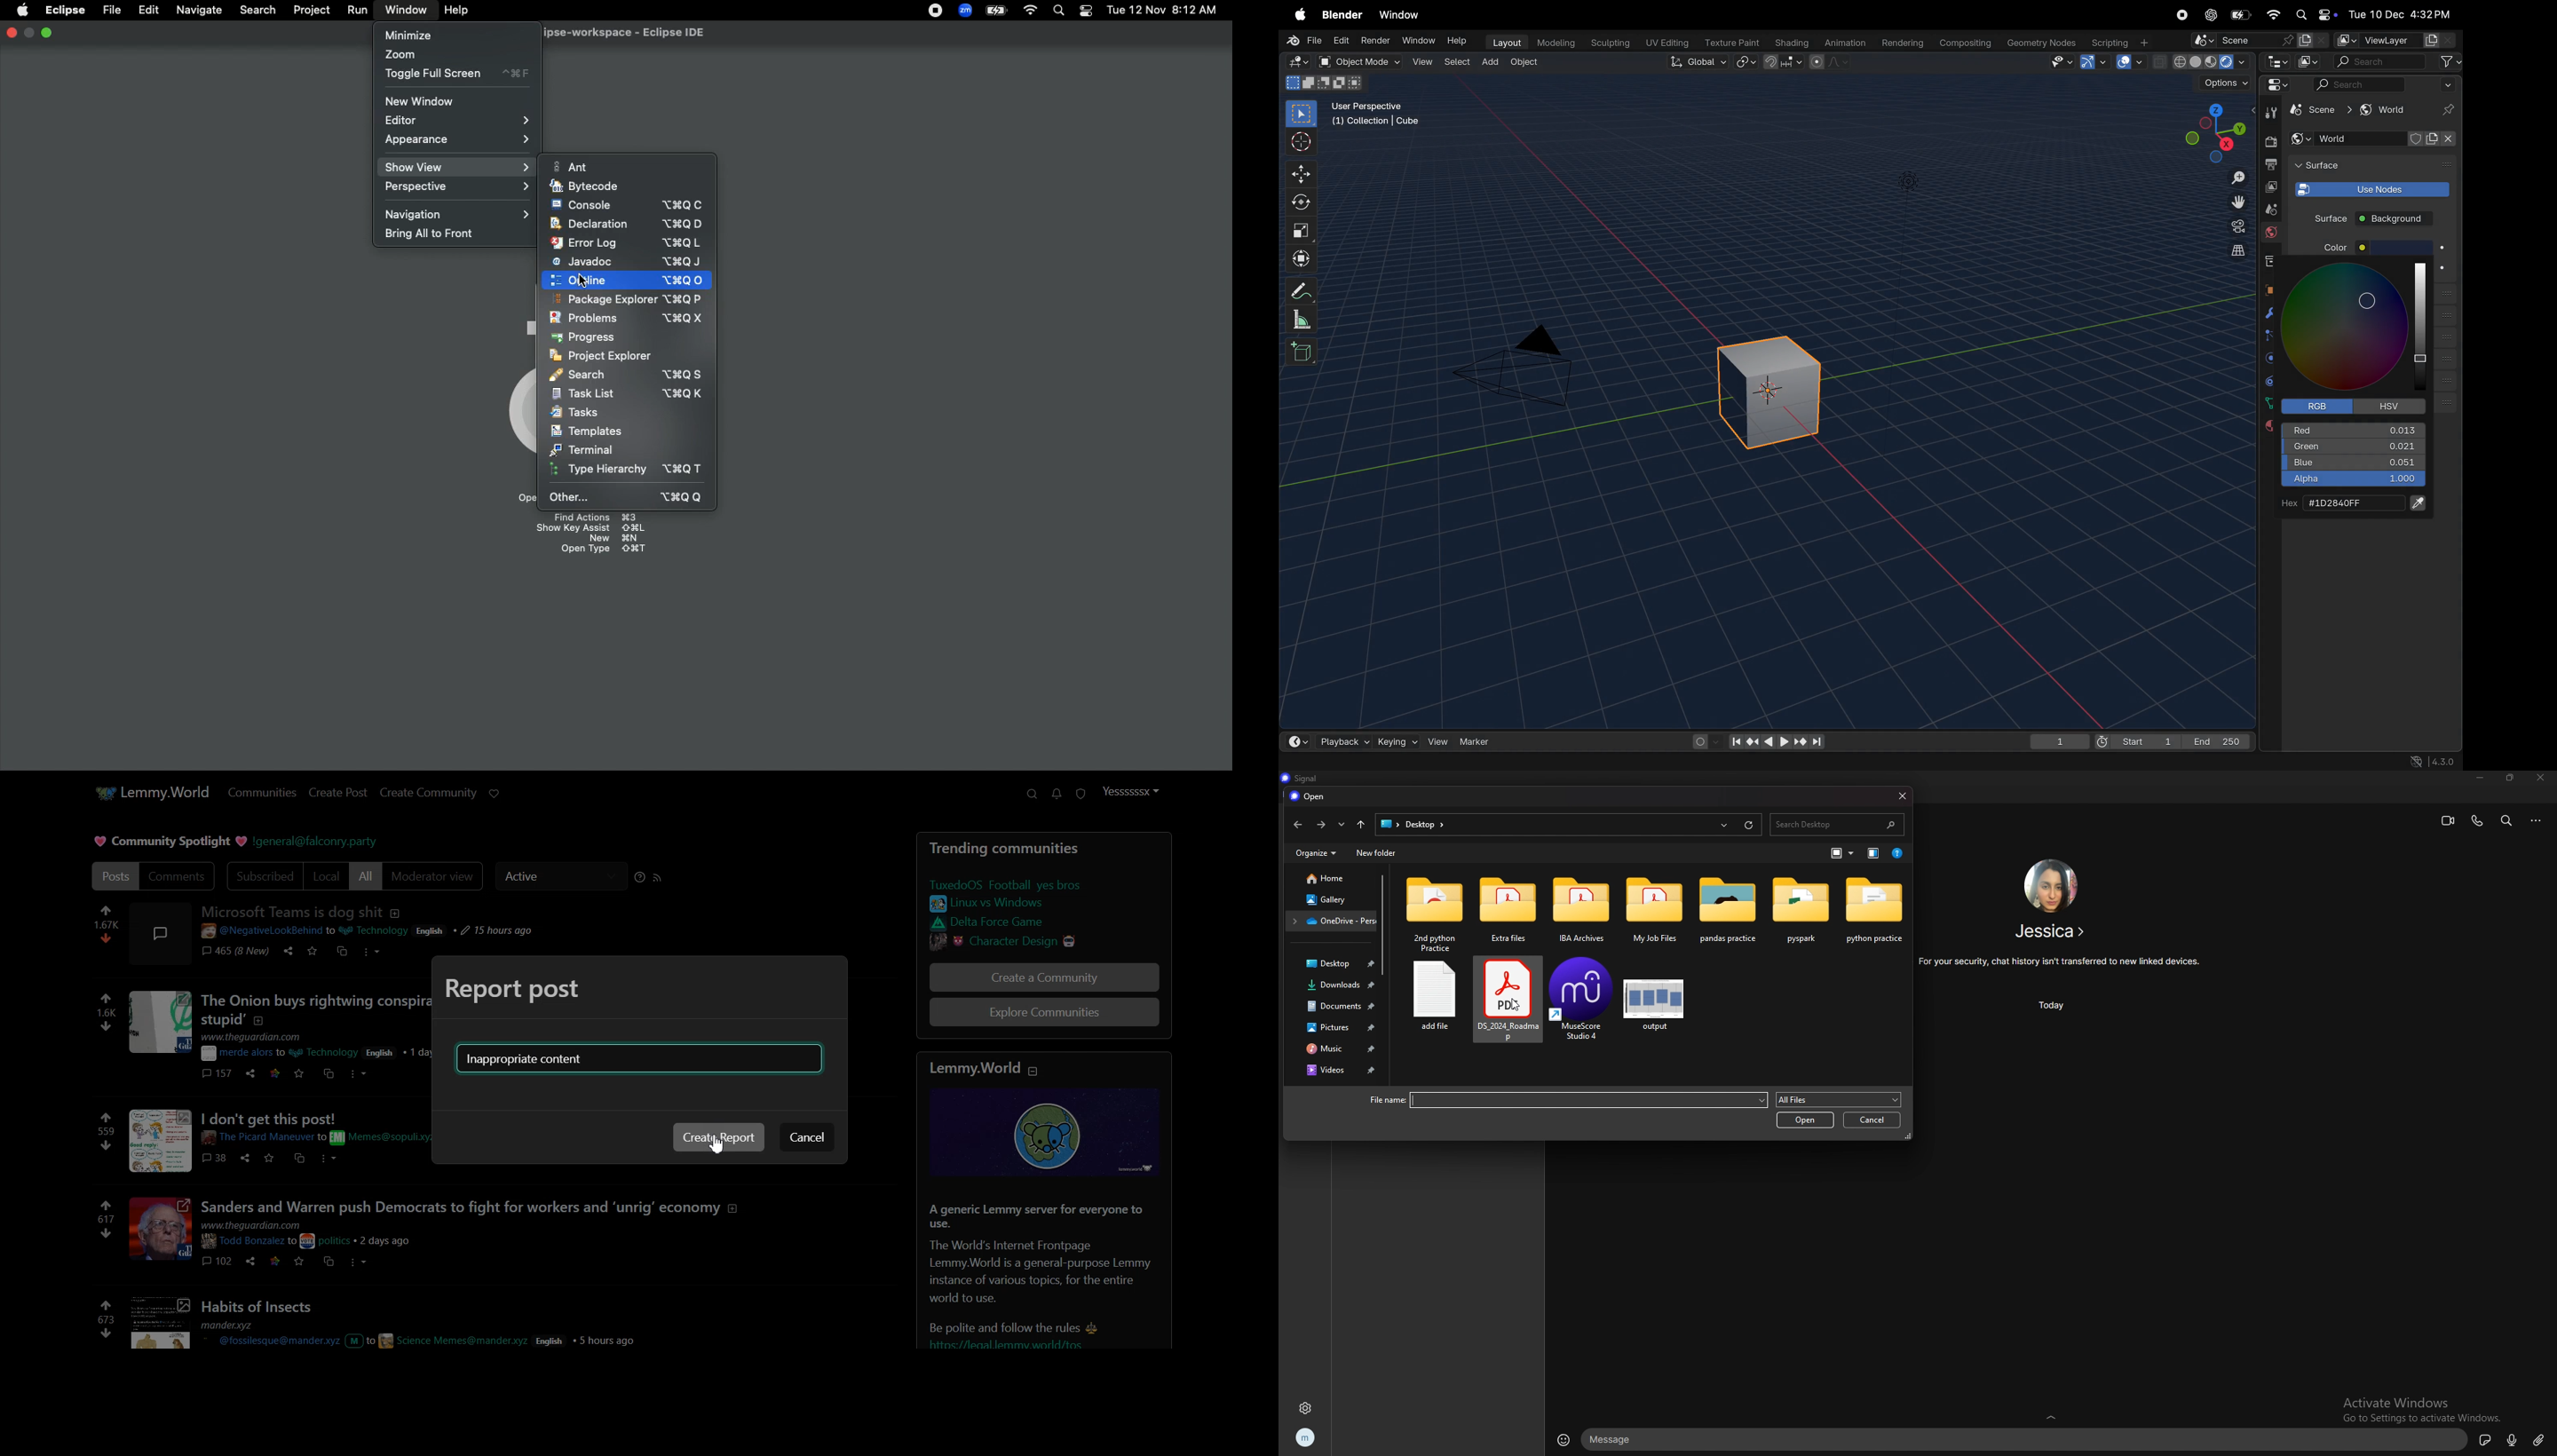 This screenshot has height=1456, width=2576. Describe the element at coordinates (1333, 986) in the screenshot. I see `downloads` at that location.